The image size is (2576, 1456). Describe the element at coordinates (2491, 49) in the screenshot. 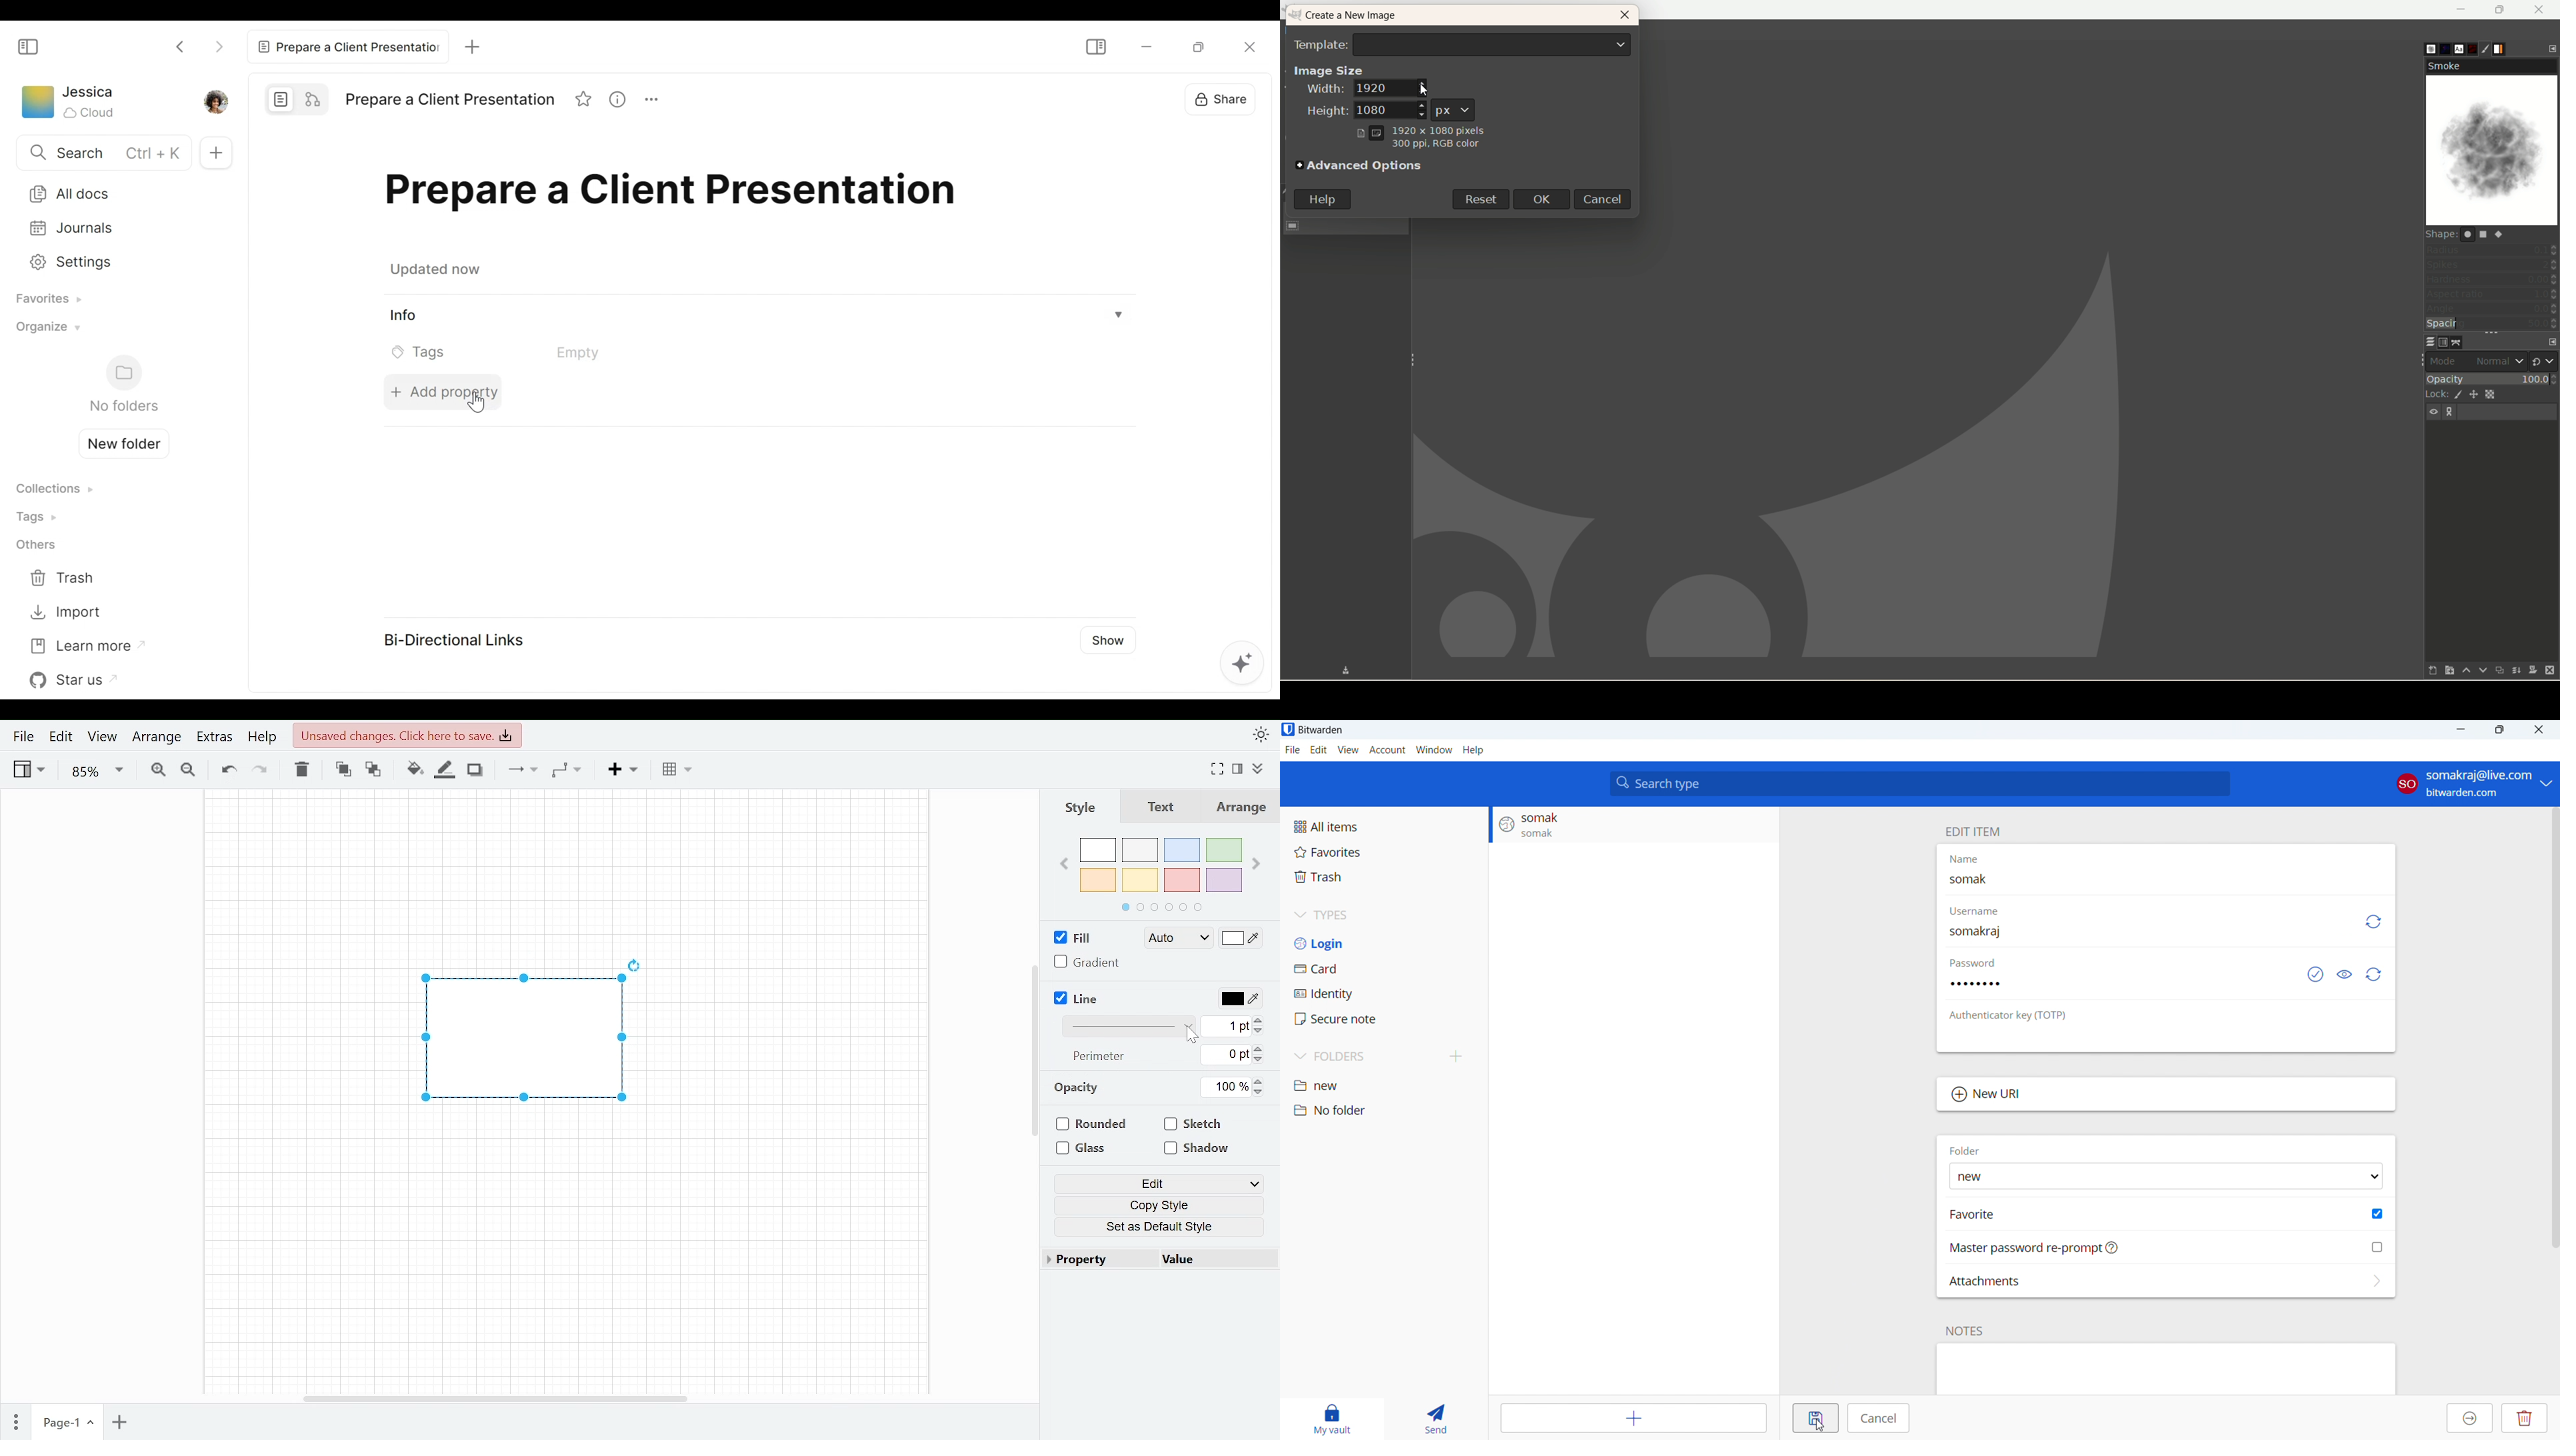

I see `brush editor` at that location.